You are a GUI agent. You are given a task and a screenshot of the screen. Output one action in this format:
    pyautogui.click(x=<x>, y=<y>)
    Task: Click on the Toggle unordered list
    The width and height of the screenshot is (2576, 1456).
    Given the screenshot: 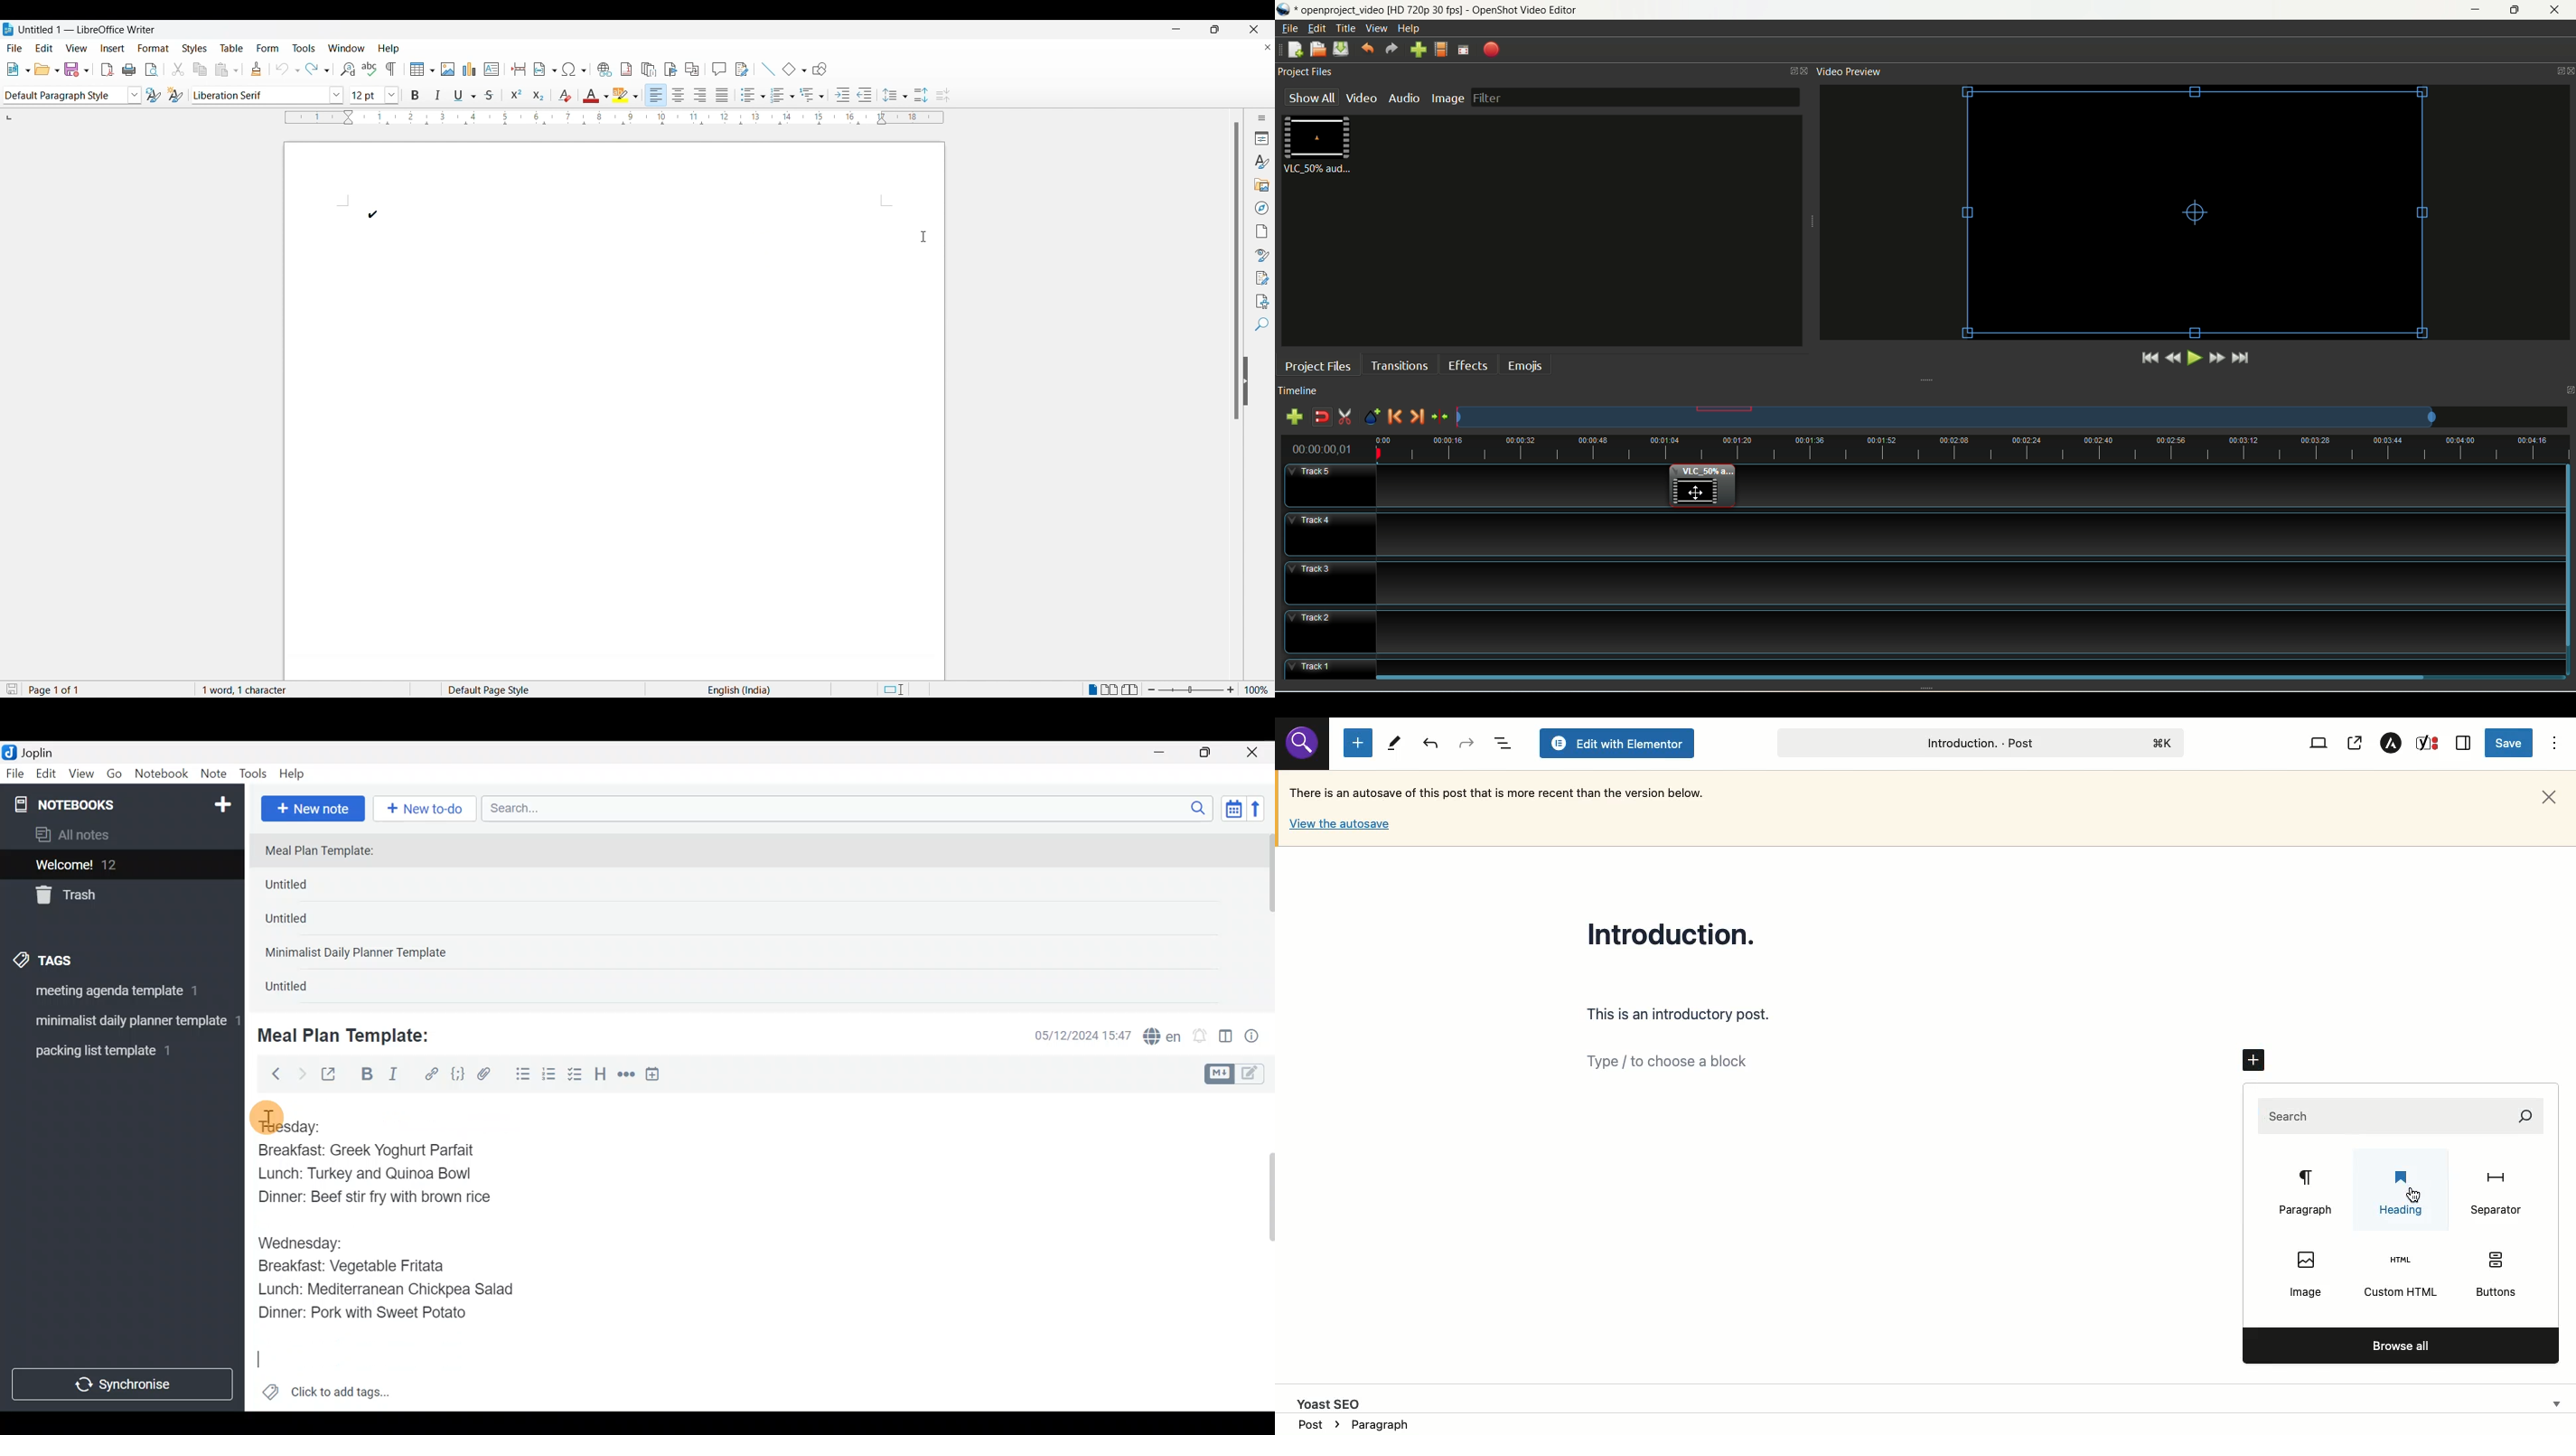 What is the action you would take?
    pyautogui.click(x=750, y=92)
    